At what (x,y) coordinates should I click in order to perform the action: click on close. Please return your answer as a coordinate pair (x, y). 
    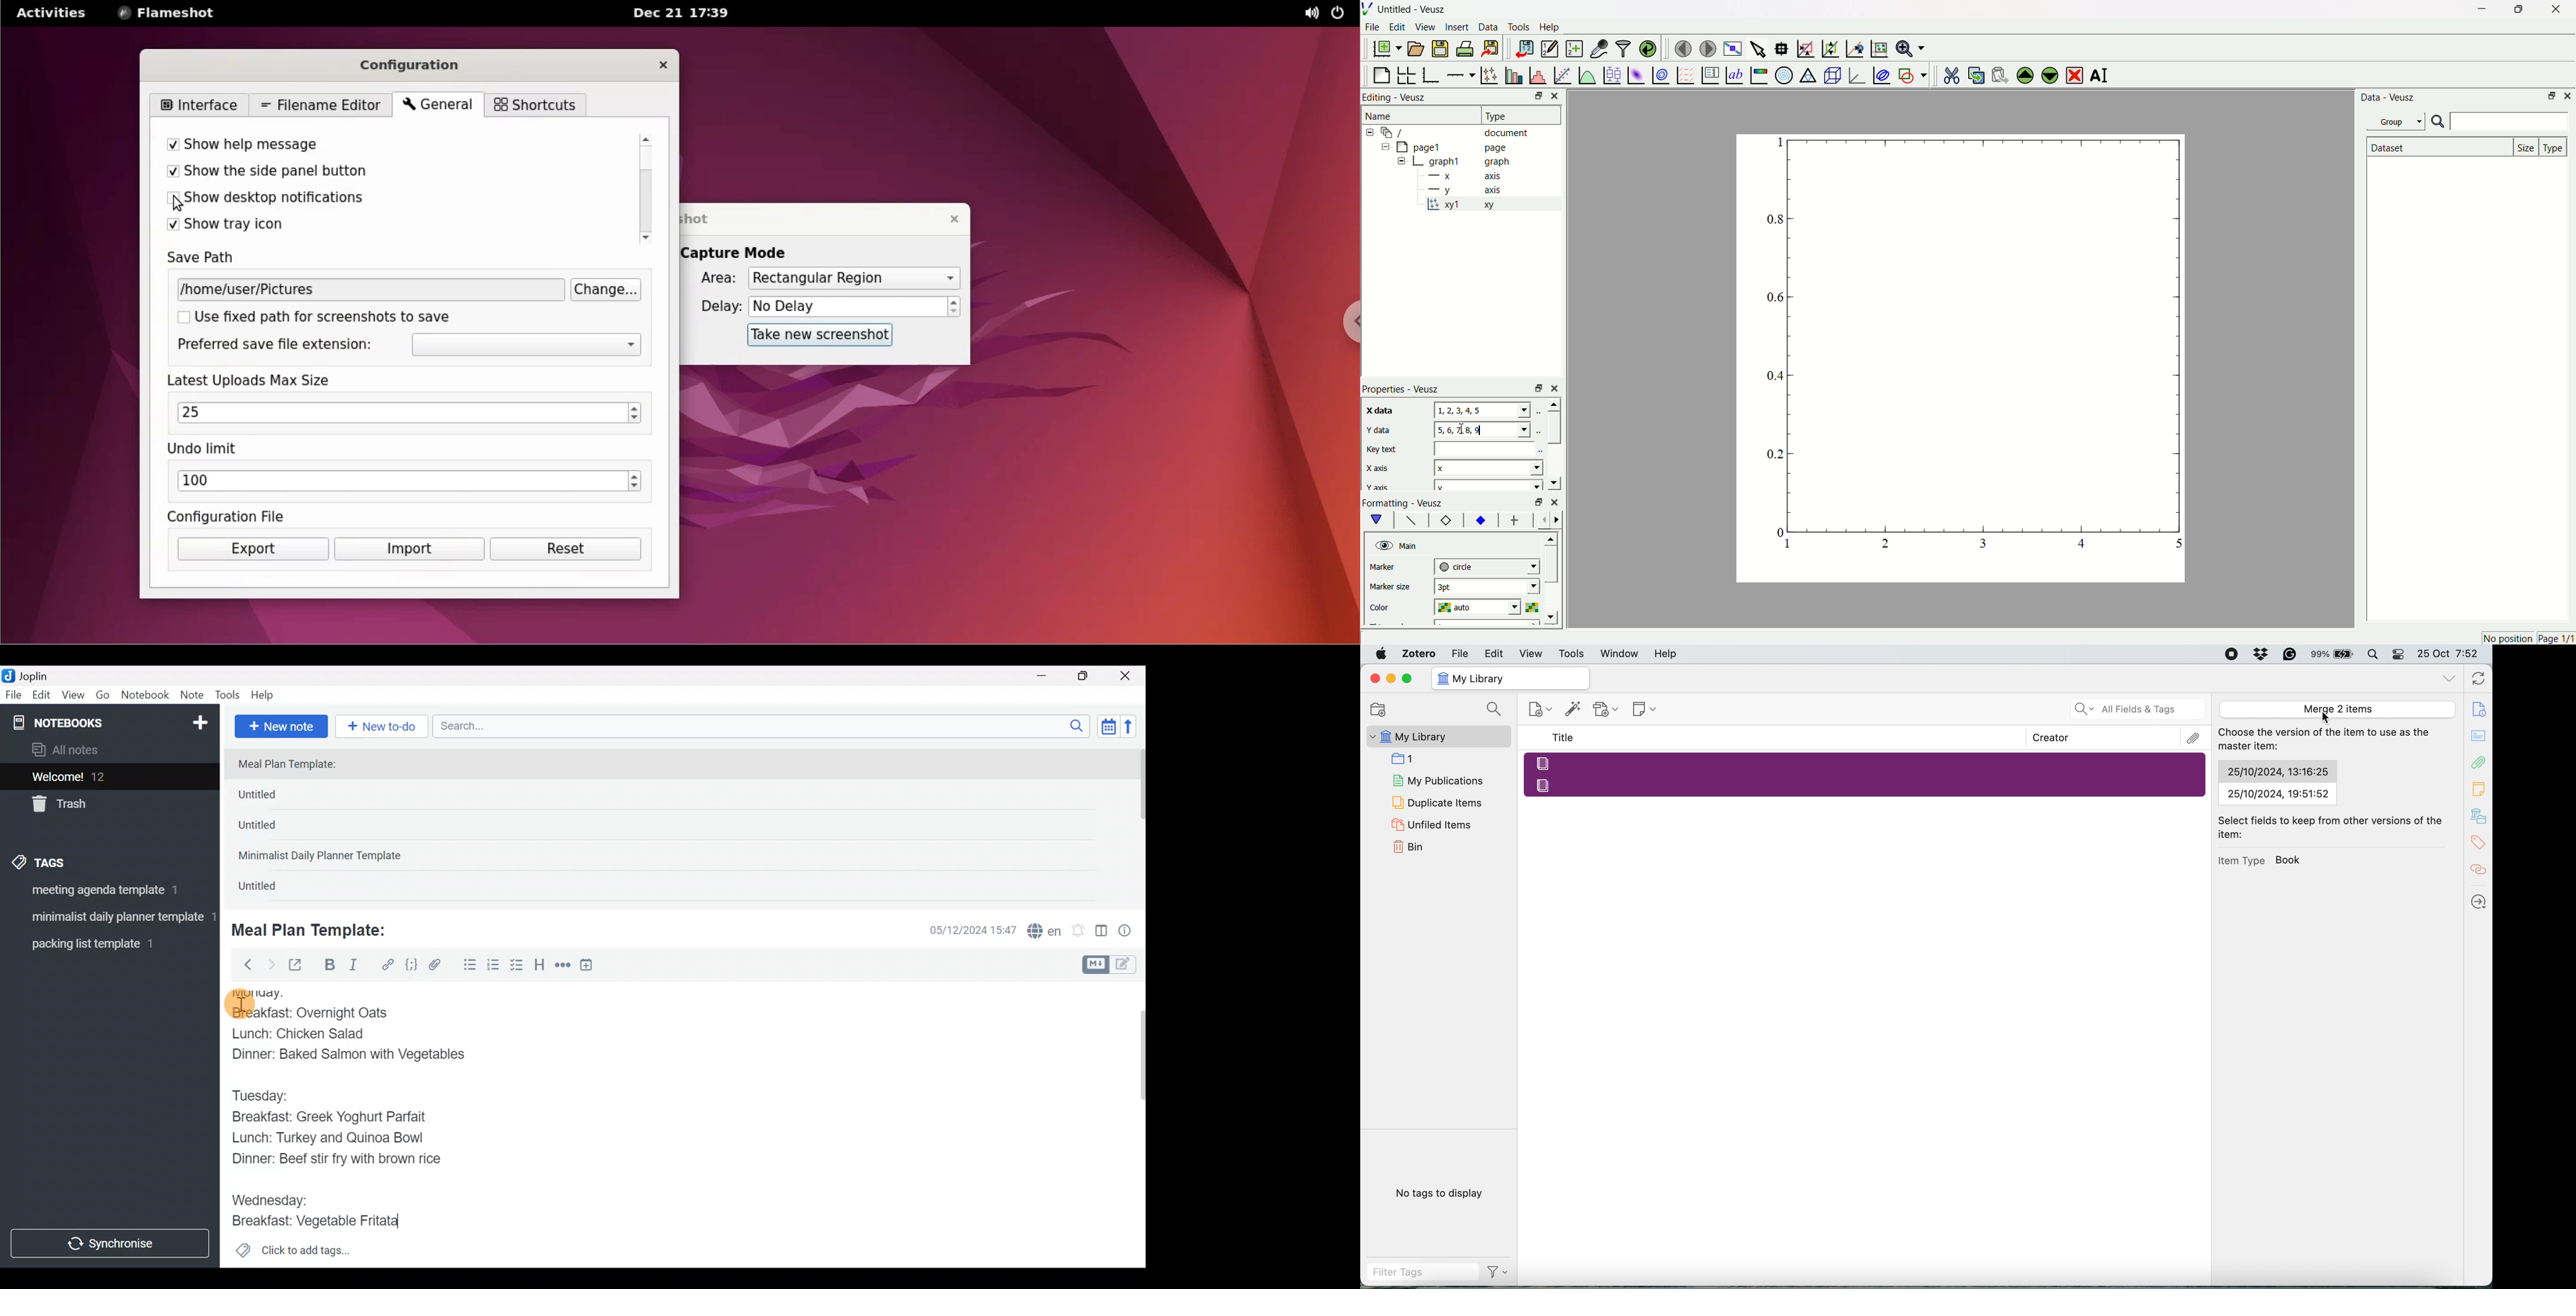
    Looking at the image, I should click on (1555, 501).